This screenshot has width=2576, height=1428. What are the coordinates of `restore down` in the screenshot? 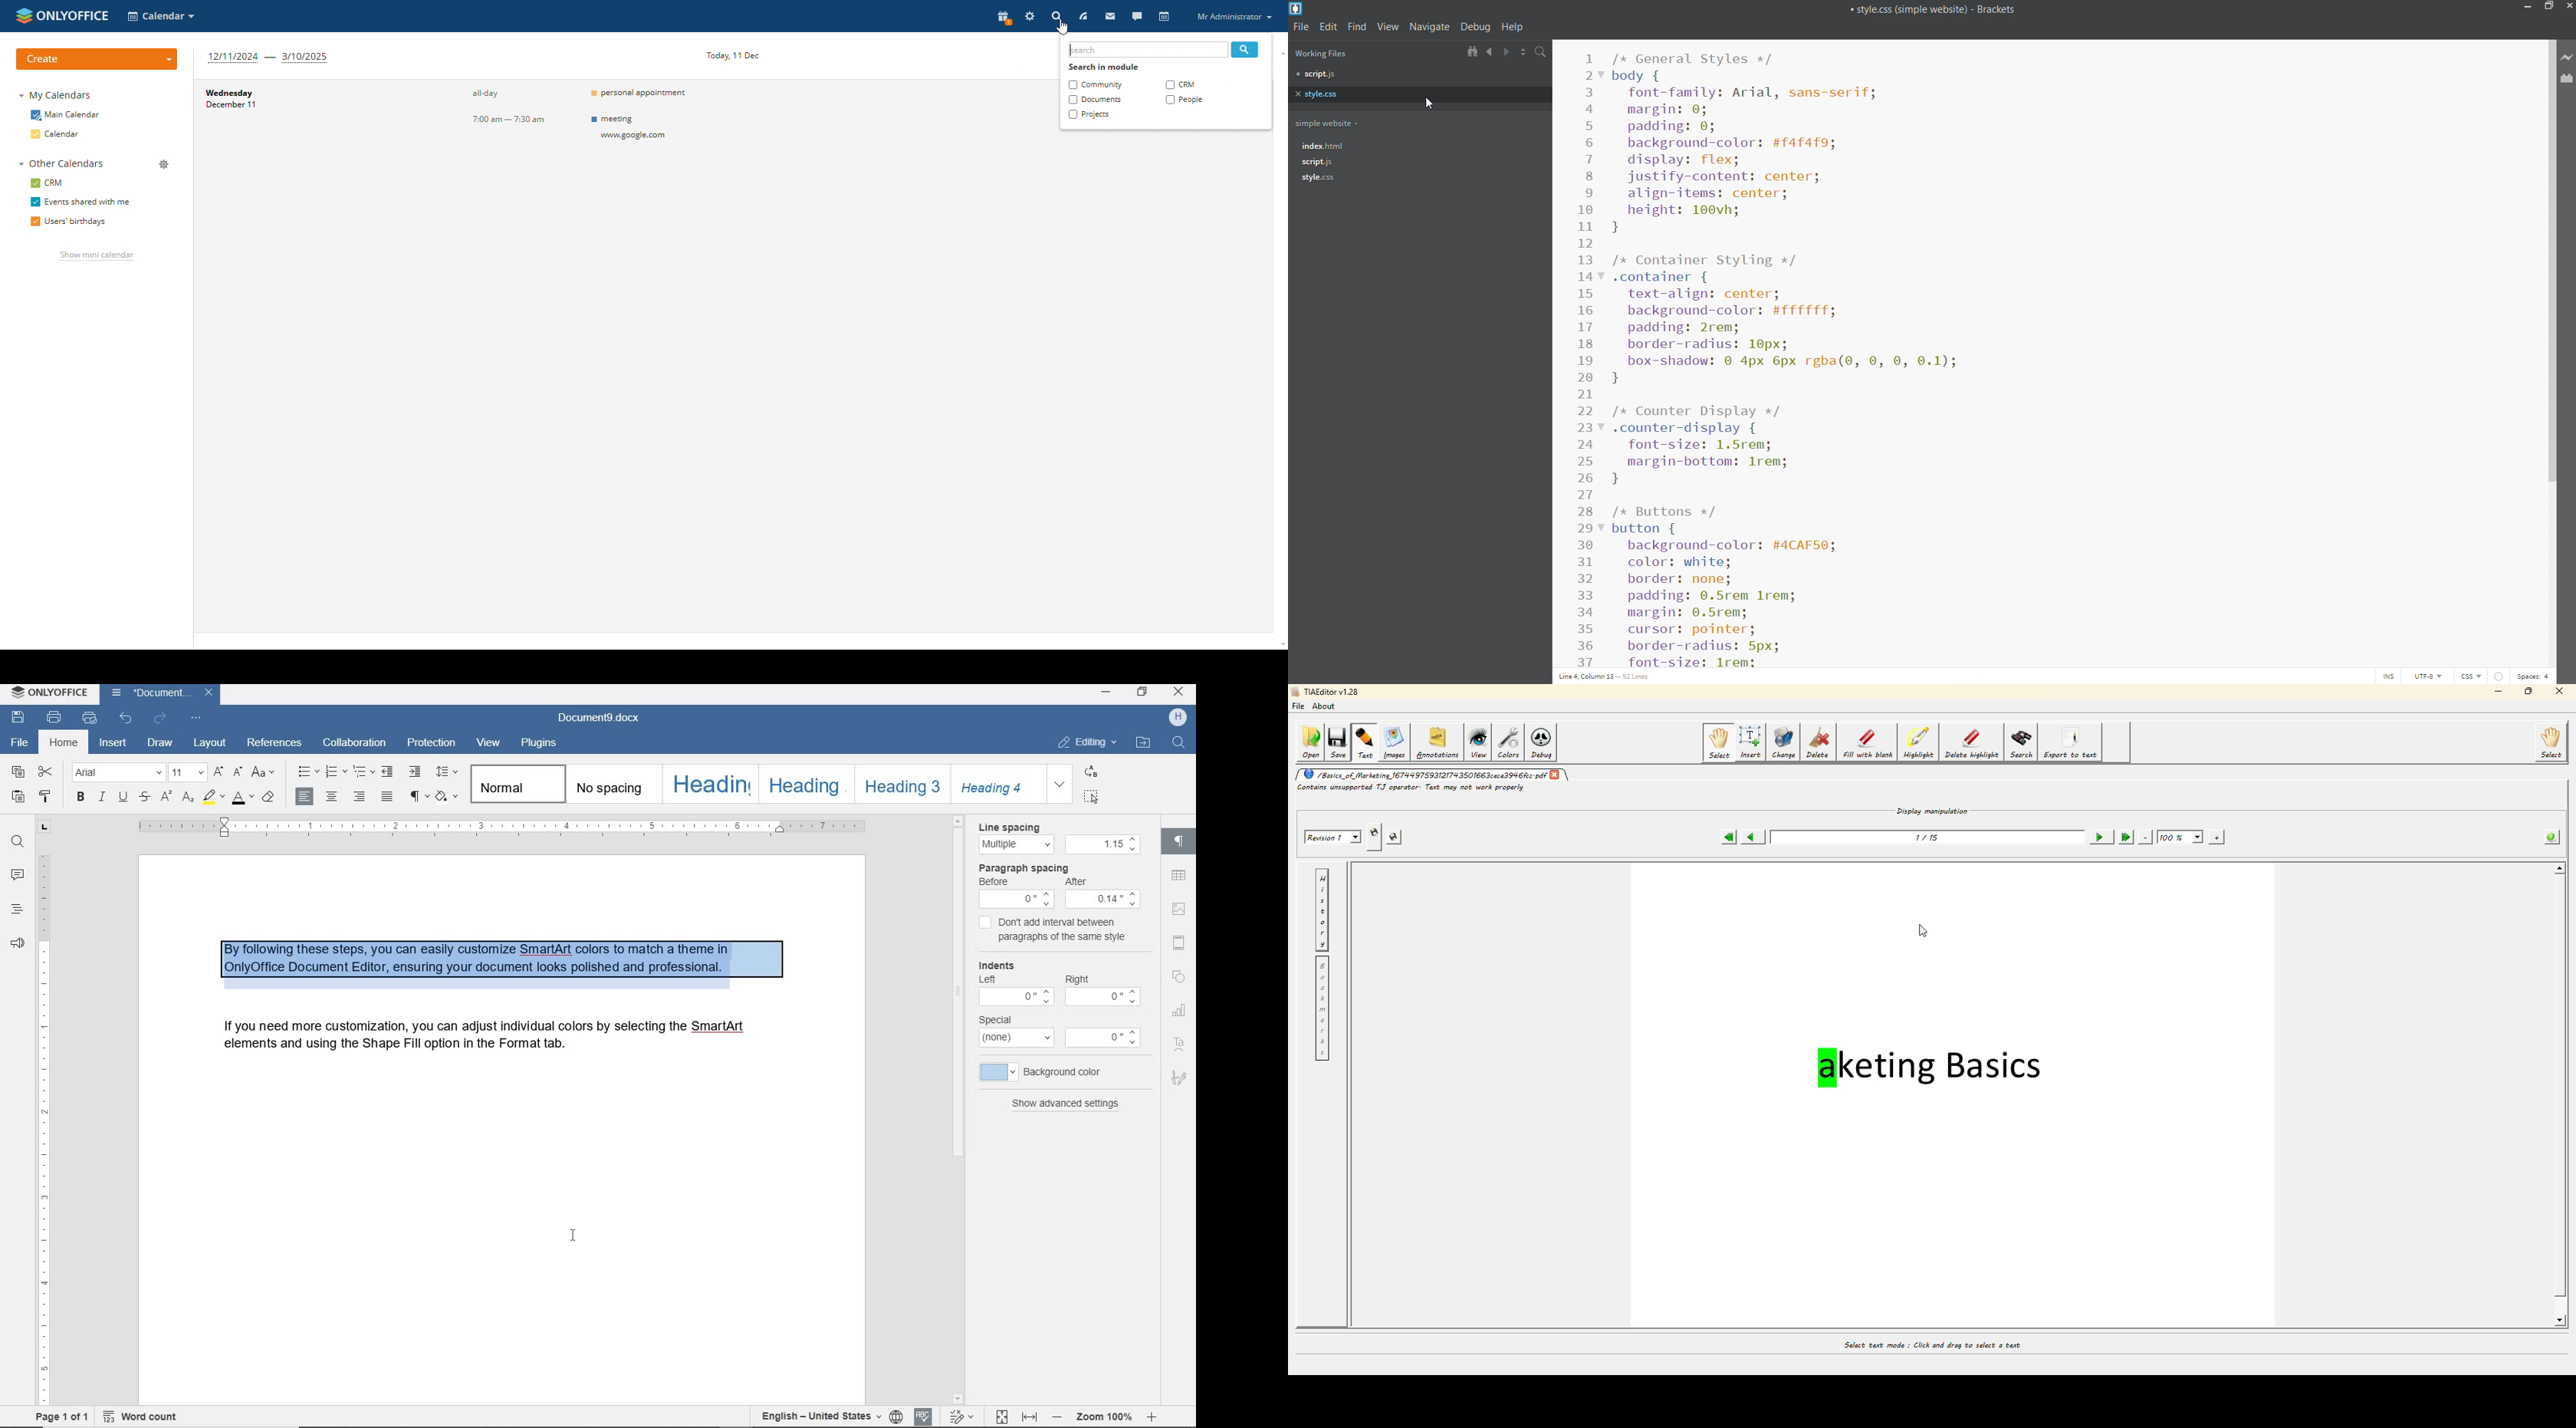 It's located at (1144, 693).